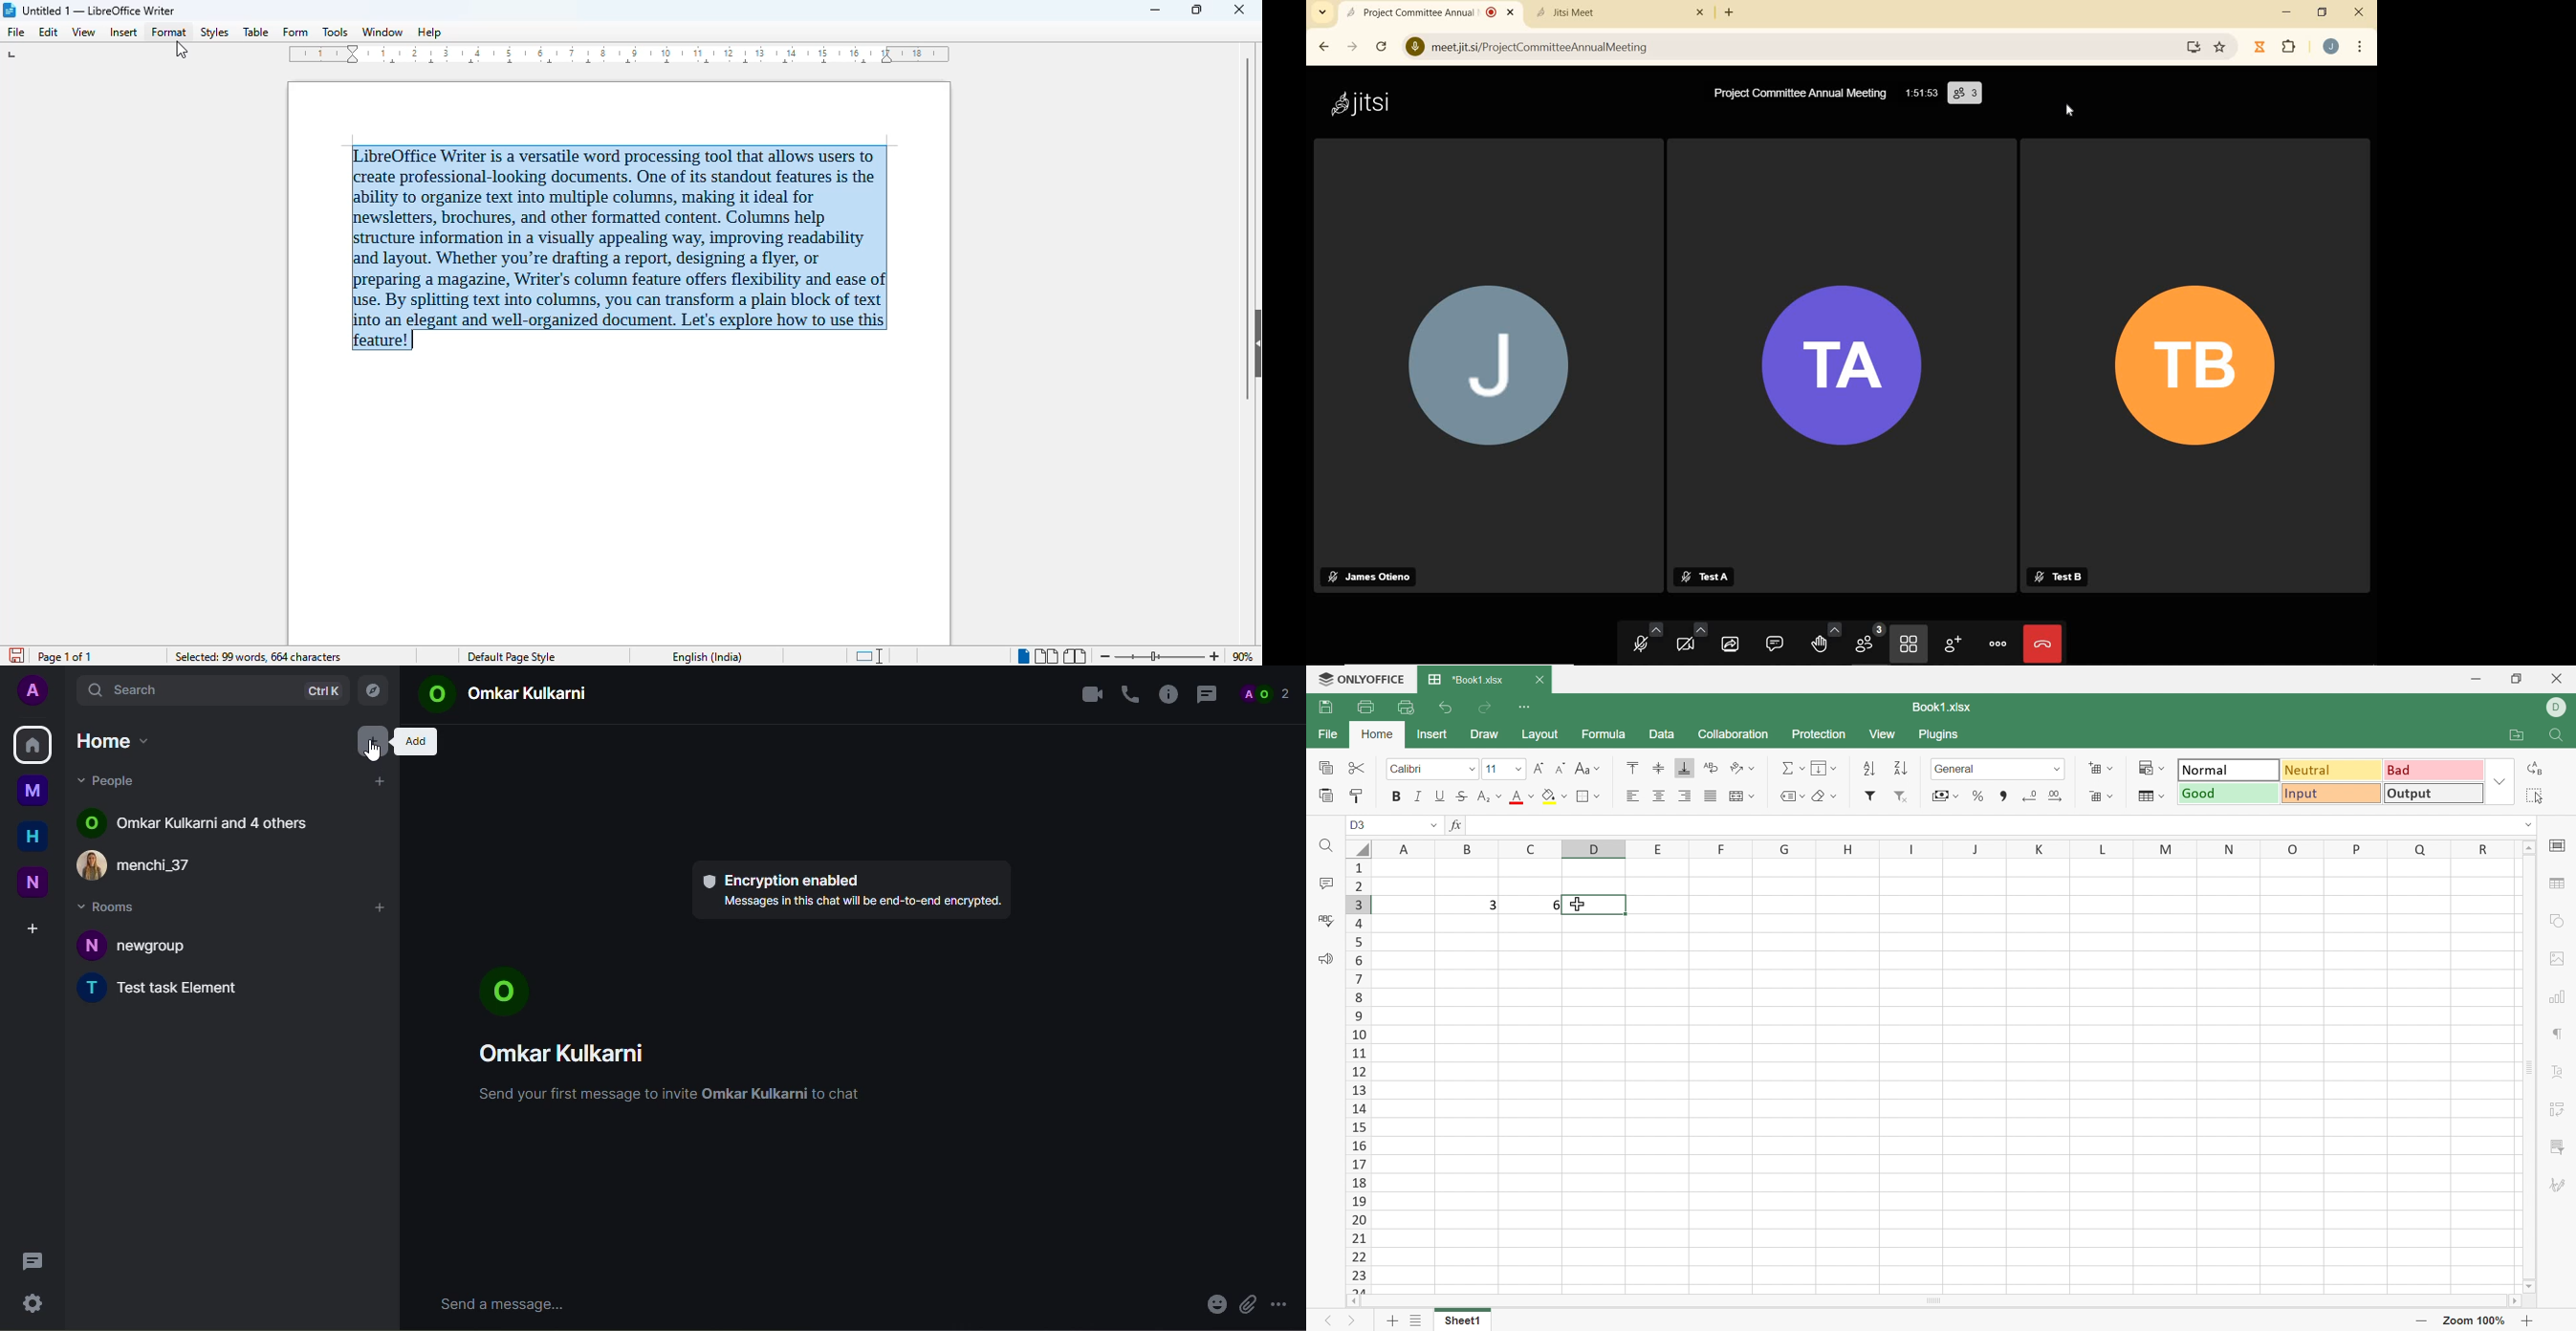 This screenshot has width=2576, height=1344. What do you see at coordinates (1699, 14) in the screenshot?
I see `close` at bounding box center [1699, 14].